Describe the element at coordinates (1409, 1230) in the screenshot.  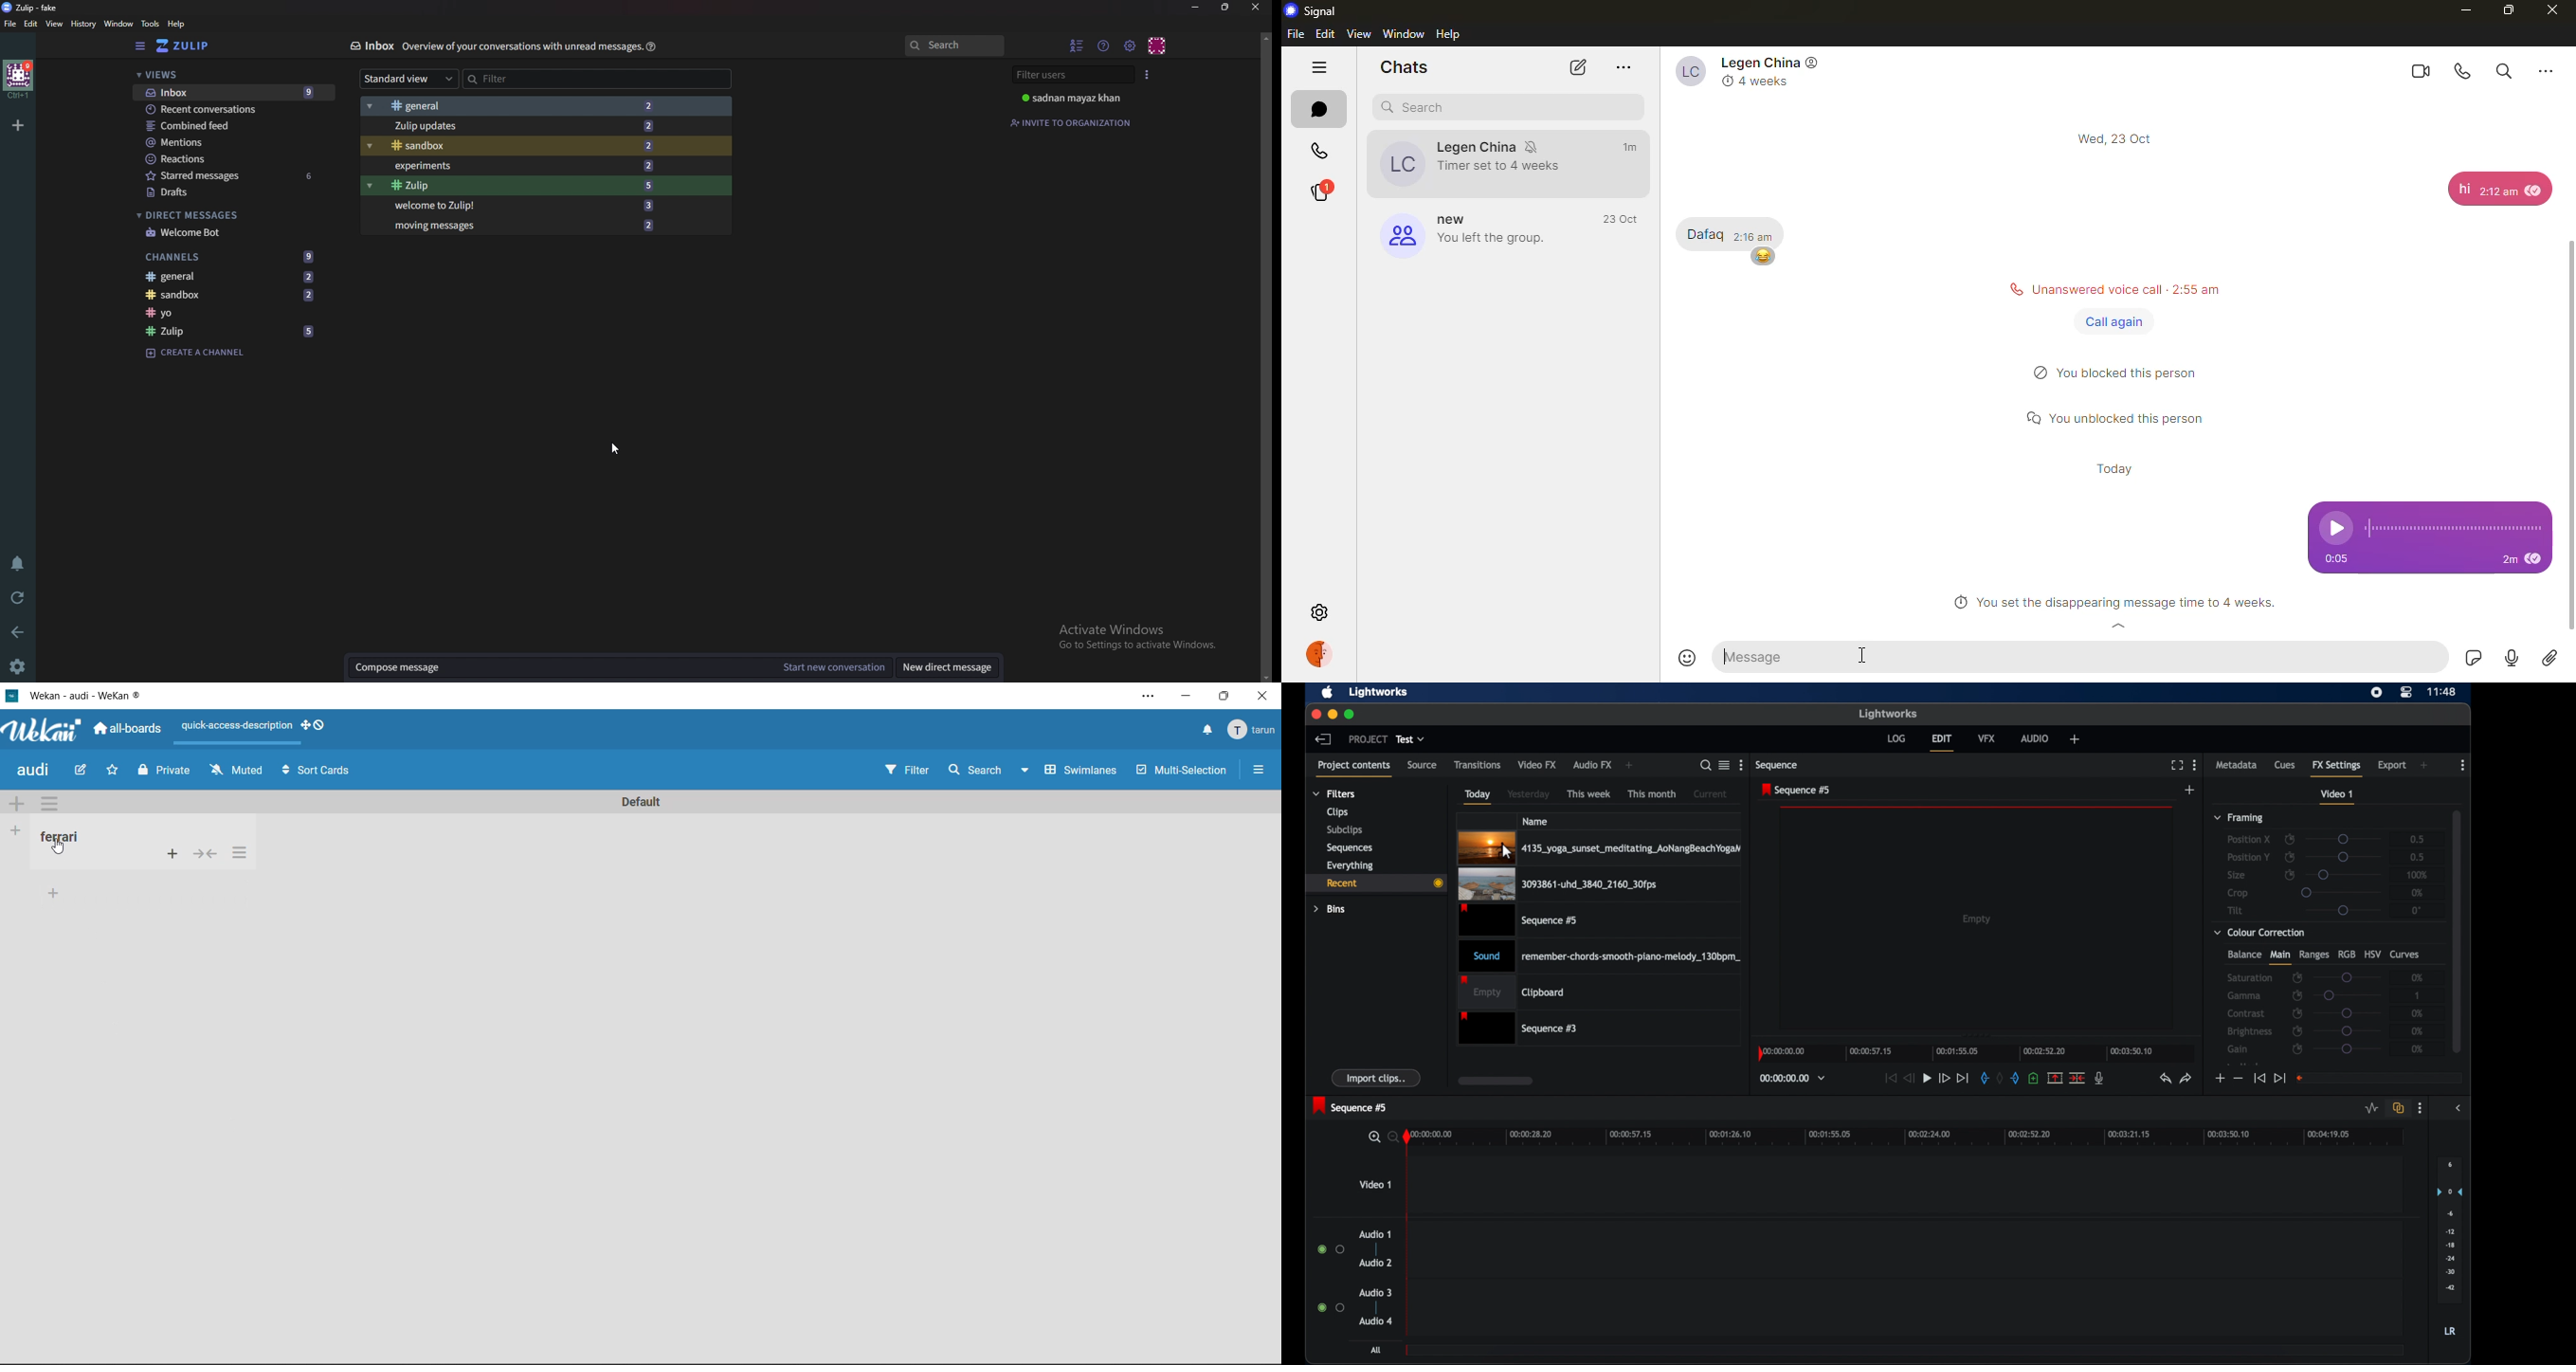
I see `playhead` at that location.